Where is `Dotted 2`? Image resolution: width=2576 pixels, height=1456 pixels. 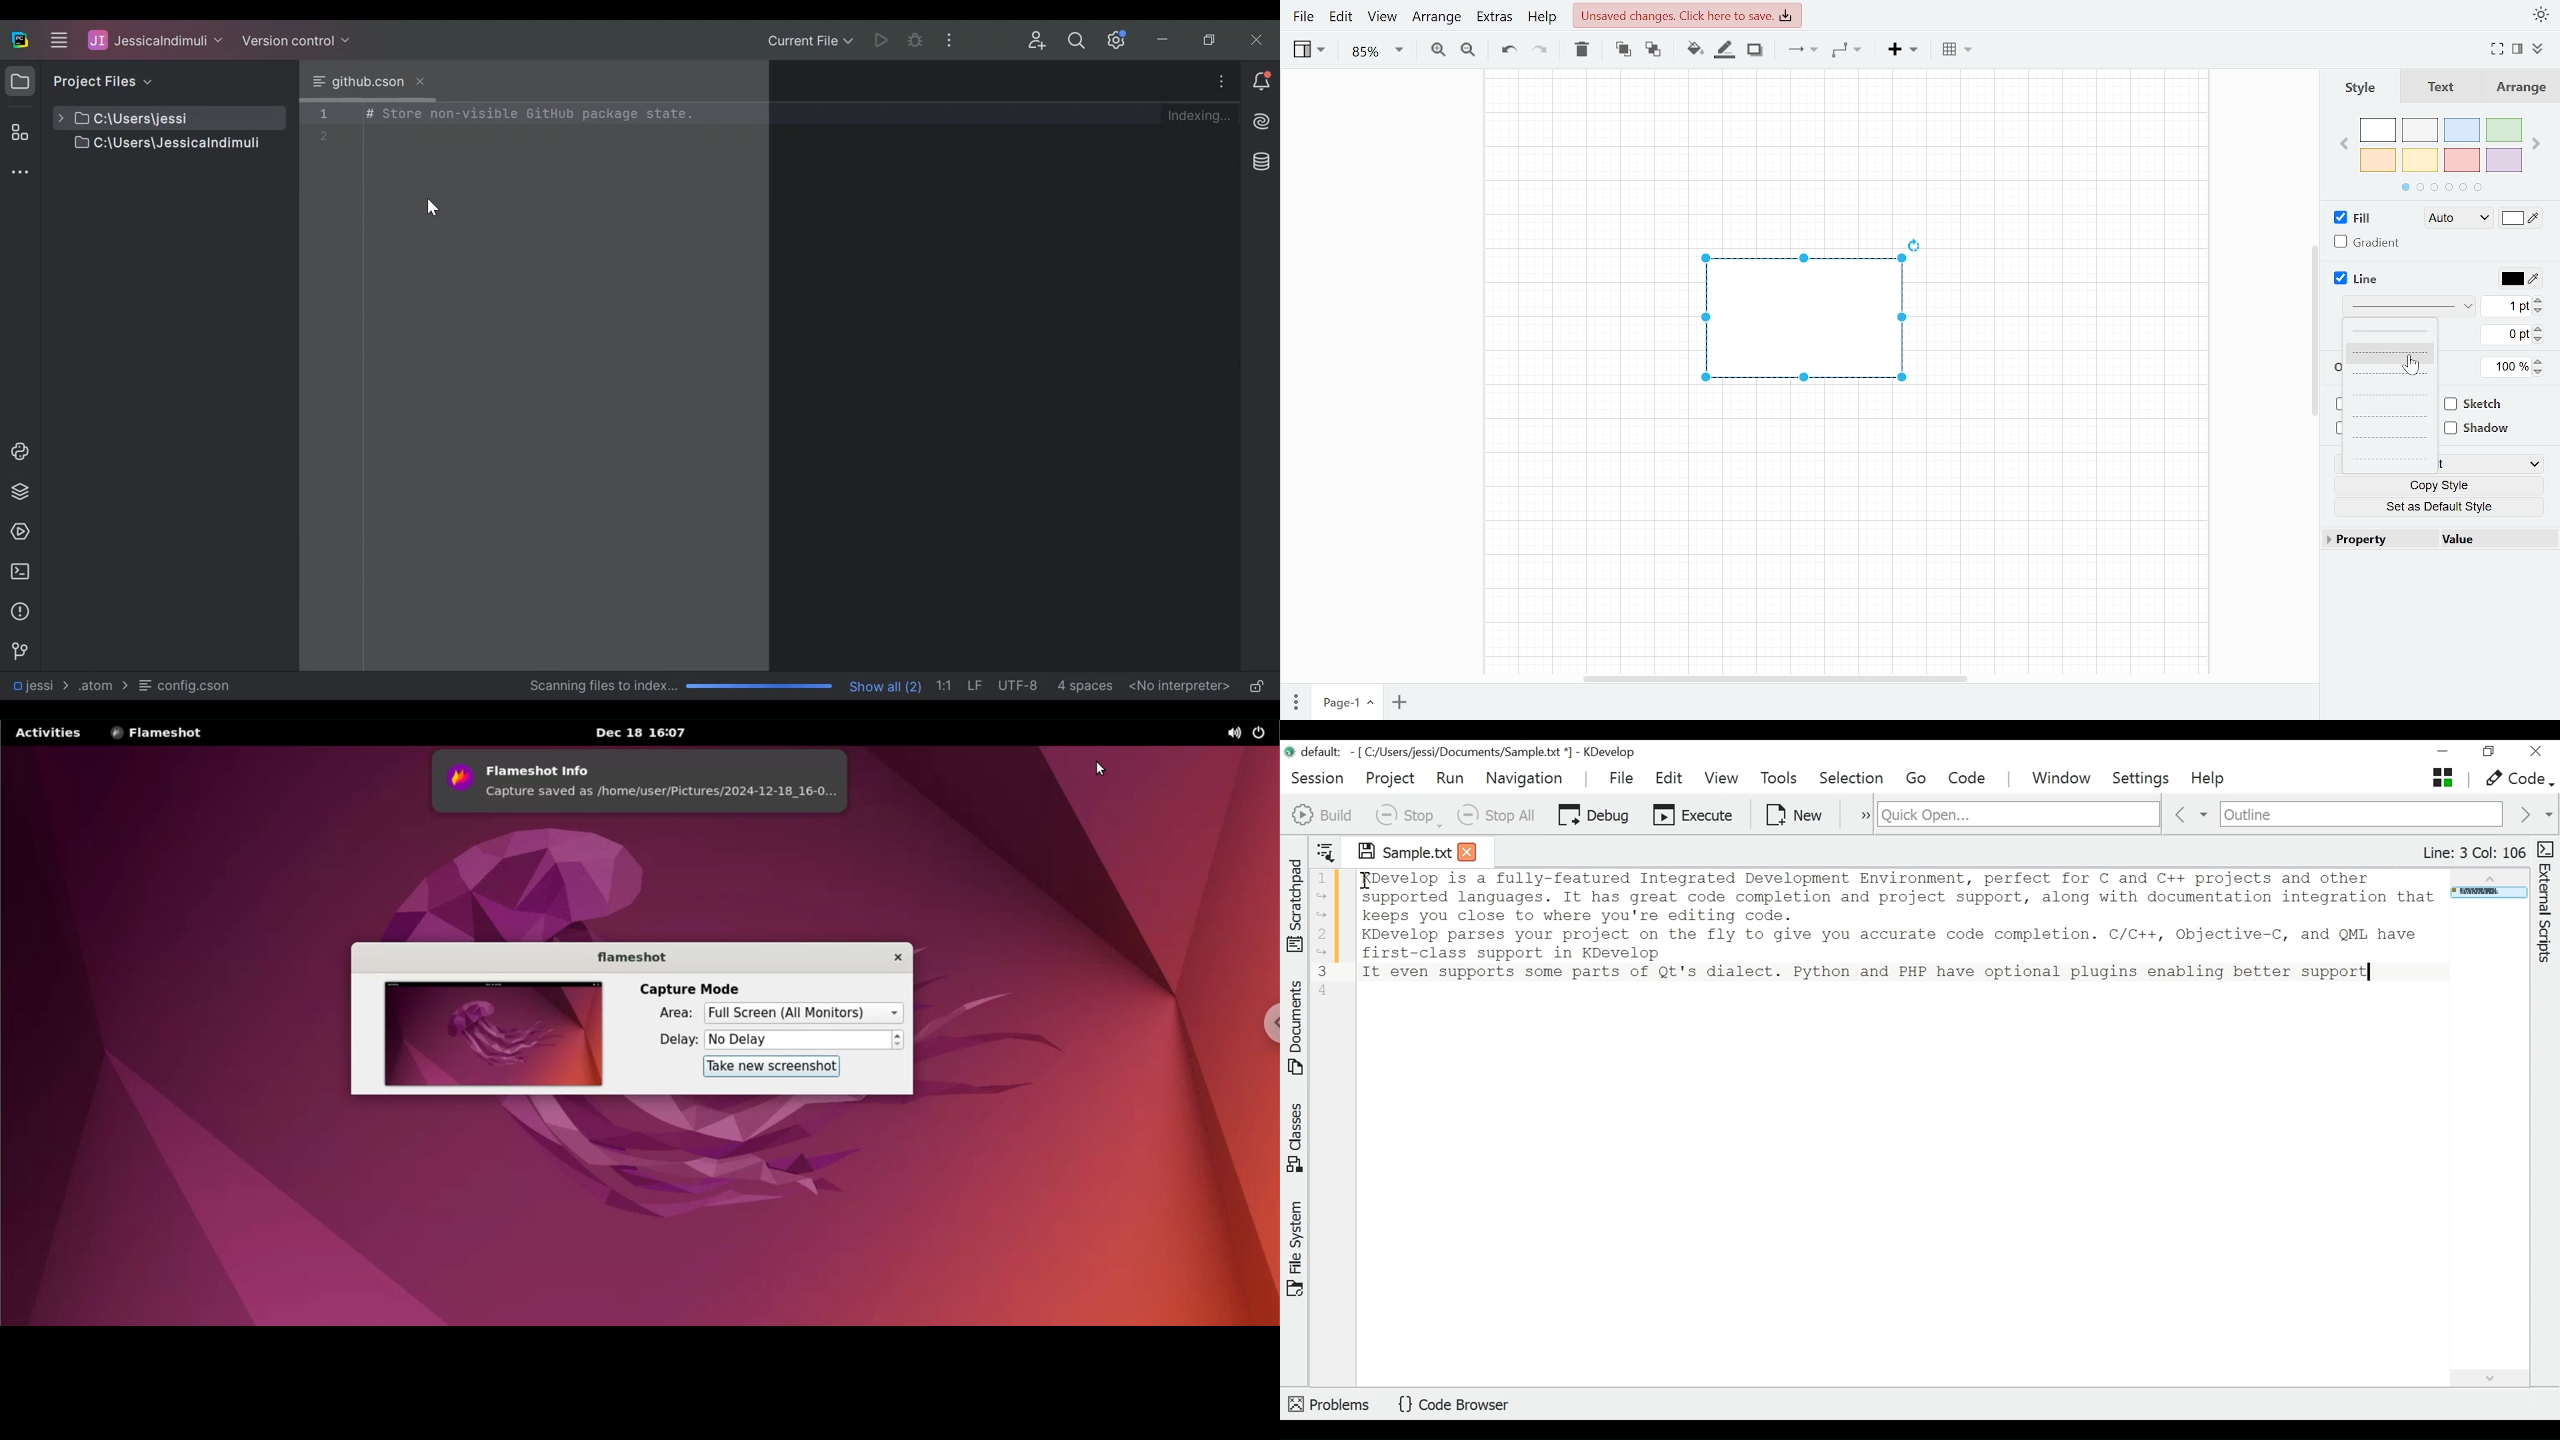 Dotted 2 is located at coordinates (2390, 458).